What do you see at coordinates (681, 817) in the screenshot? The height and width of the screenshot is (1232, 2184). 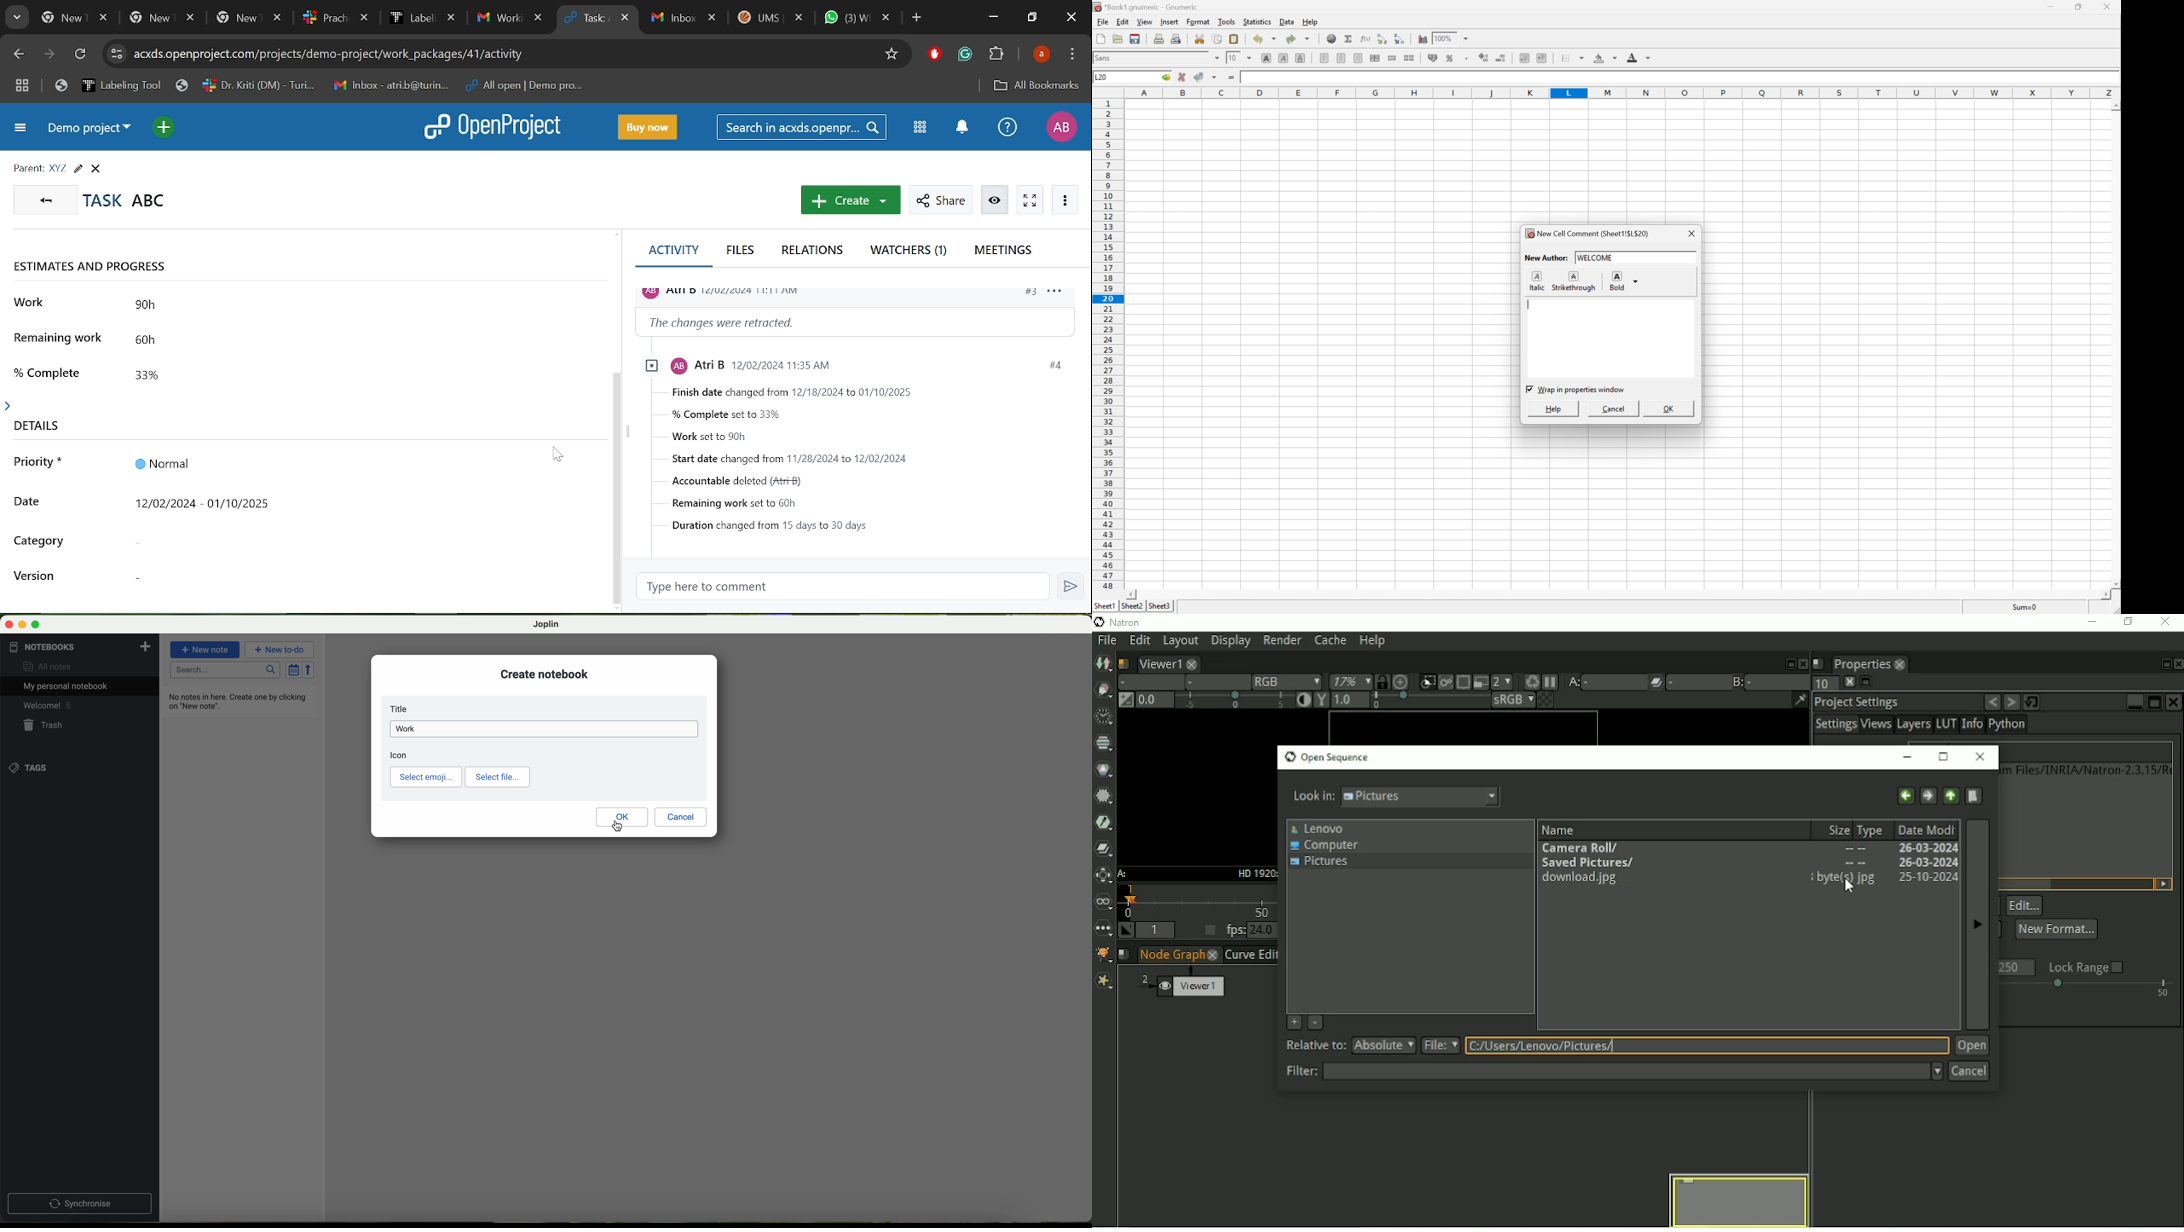 I see `Cancel` at bounding box center [681, 817].